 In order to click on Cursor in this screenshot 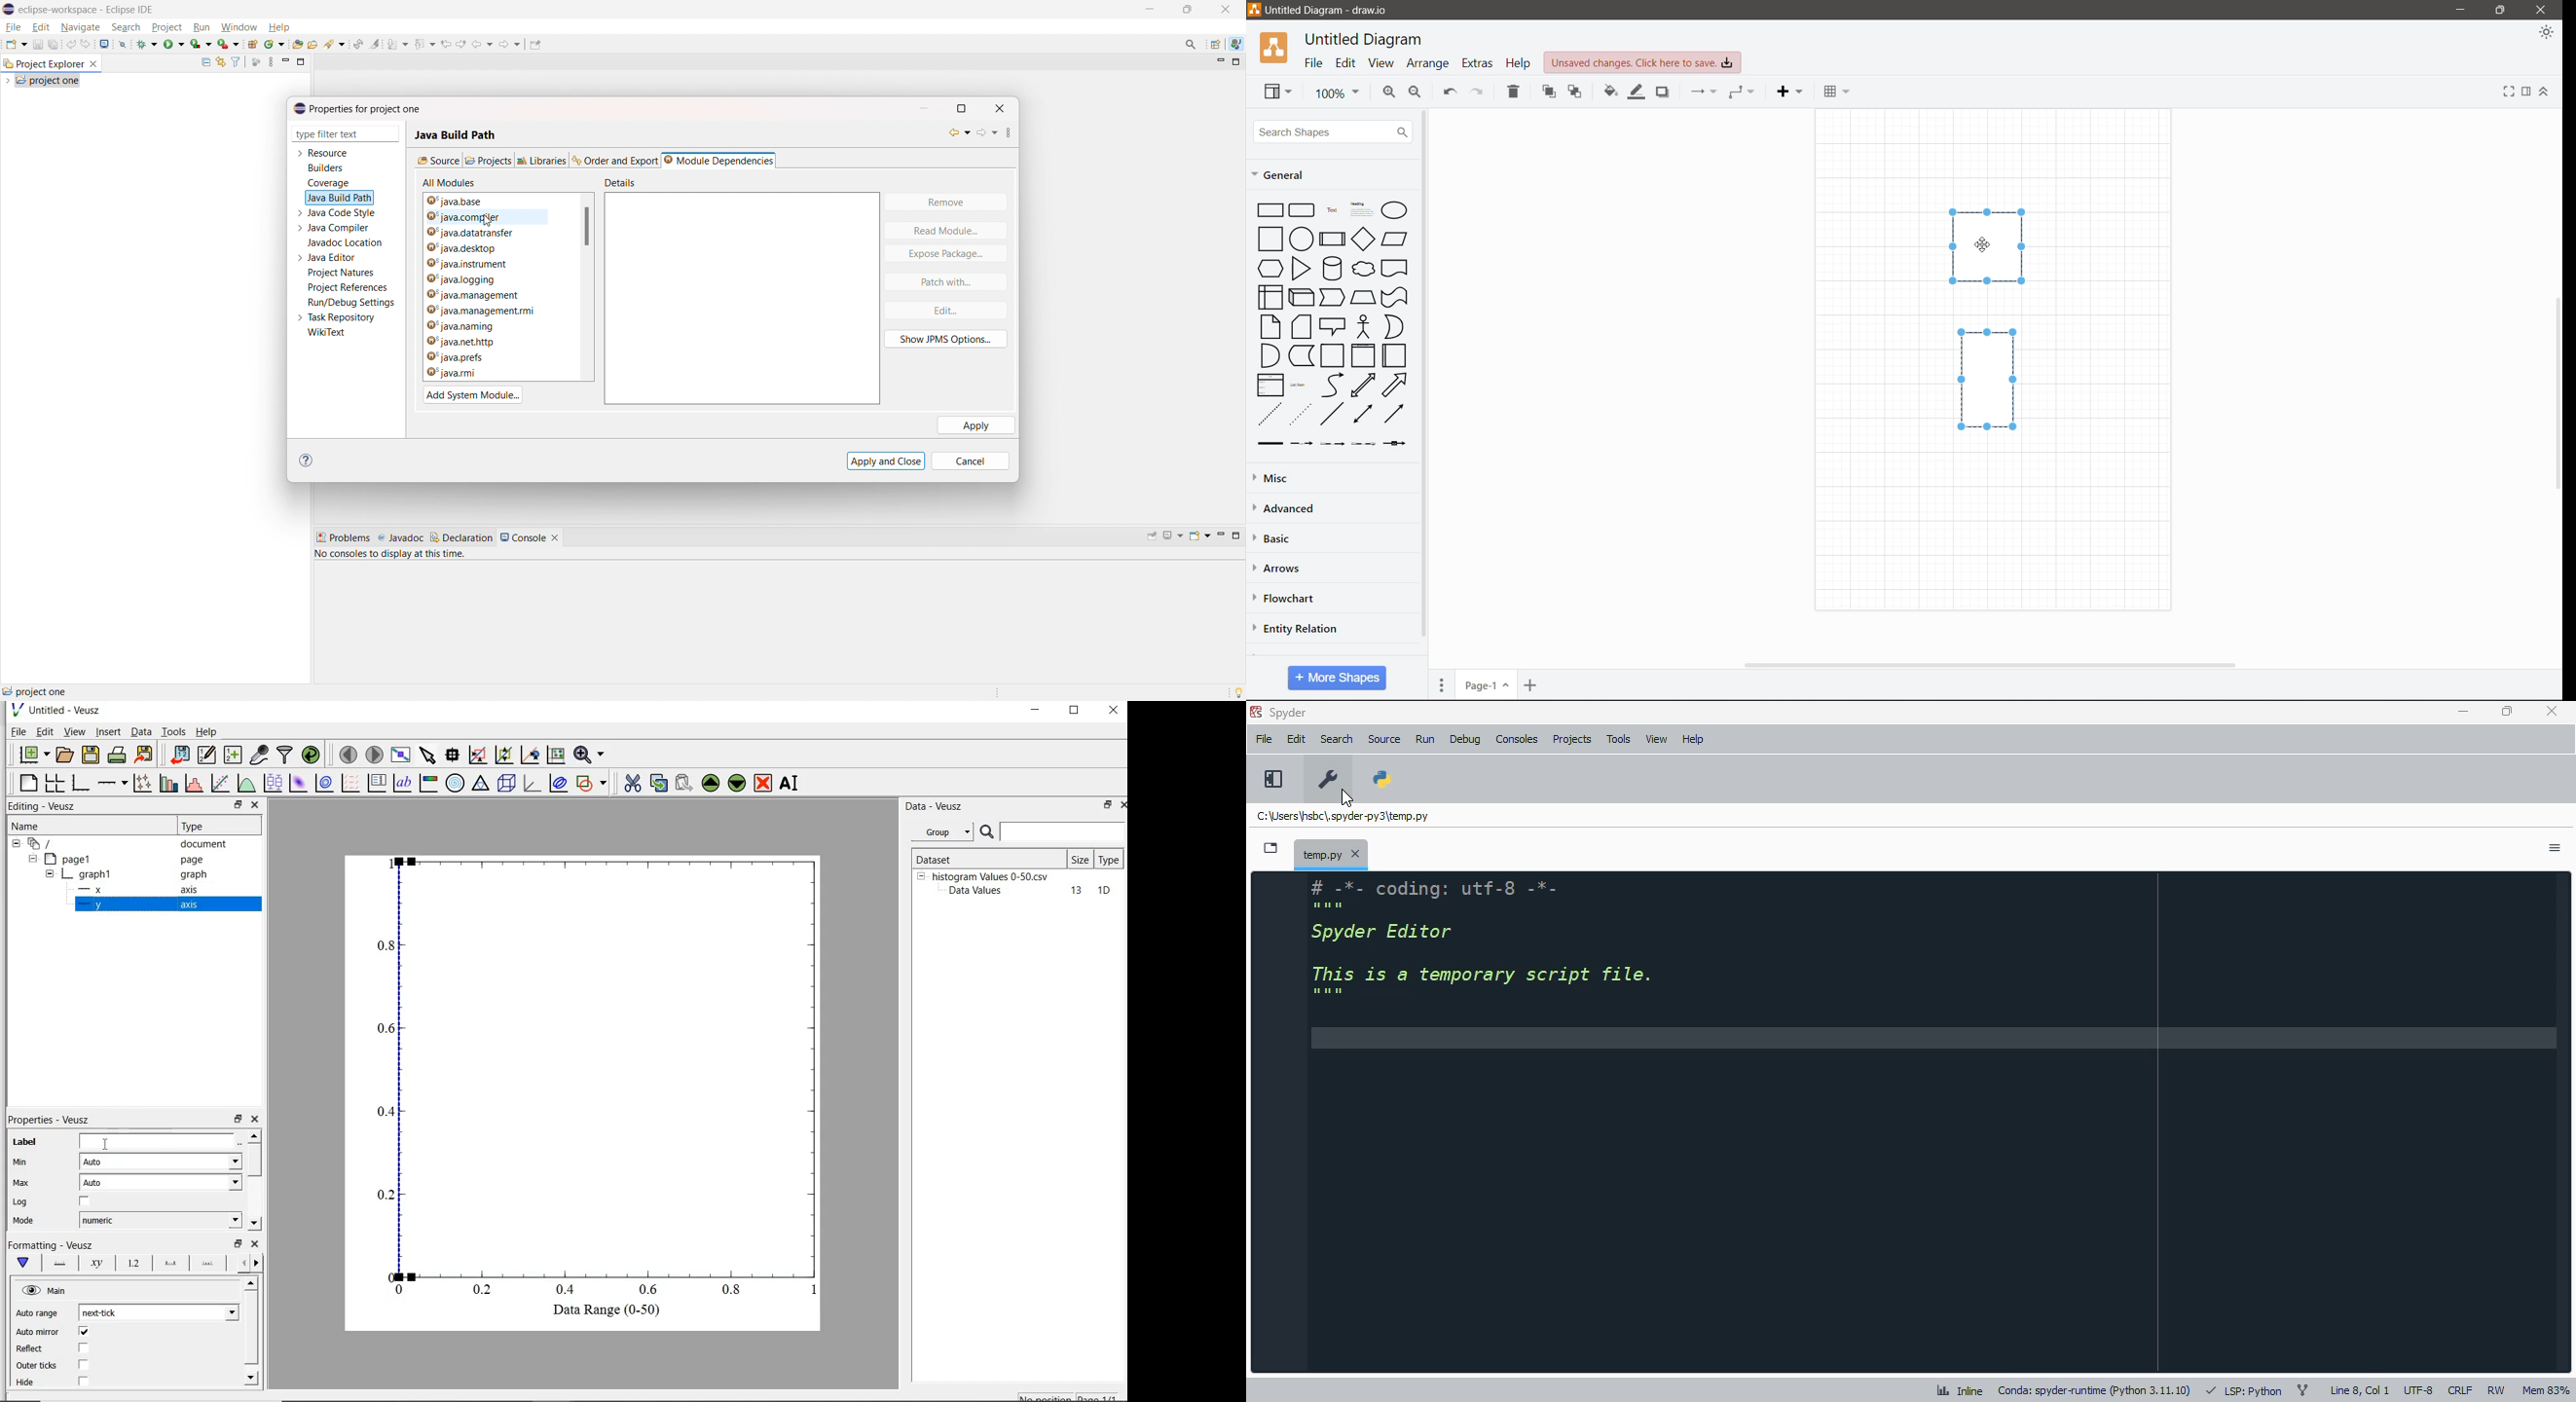, I will do `click(1983, 246)`.